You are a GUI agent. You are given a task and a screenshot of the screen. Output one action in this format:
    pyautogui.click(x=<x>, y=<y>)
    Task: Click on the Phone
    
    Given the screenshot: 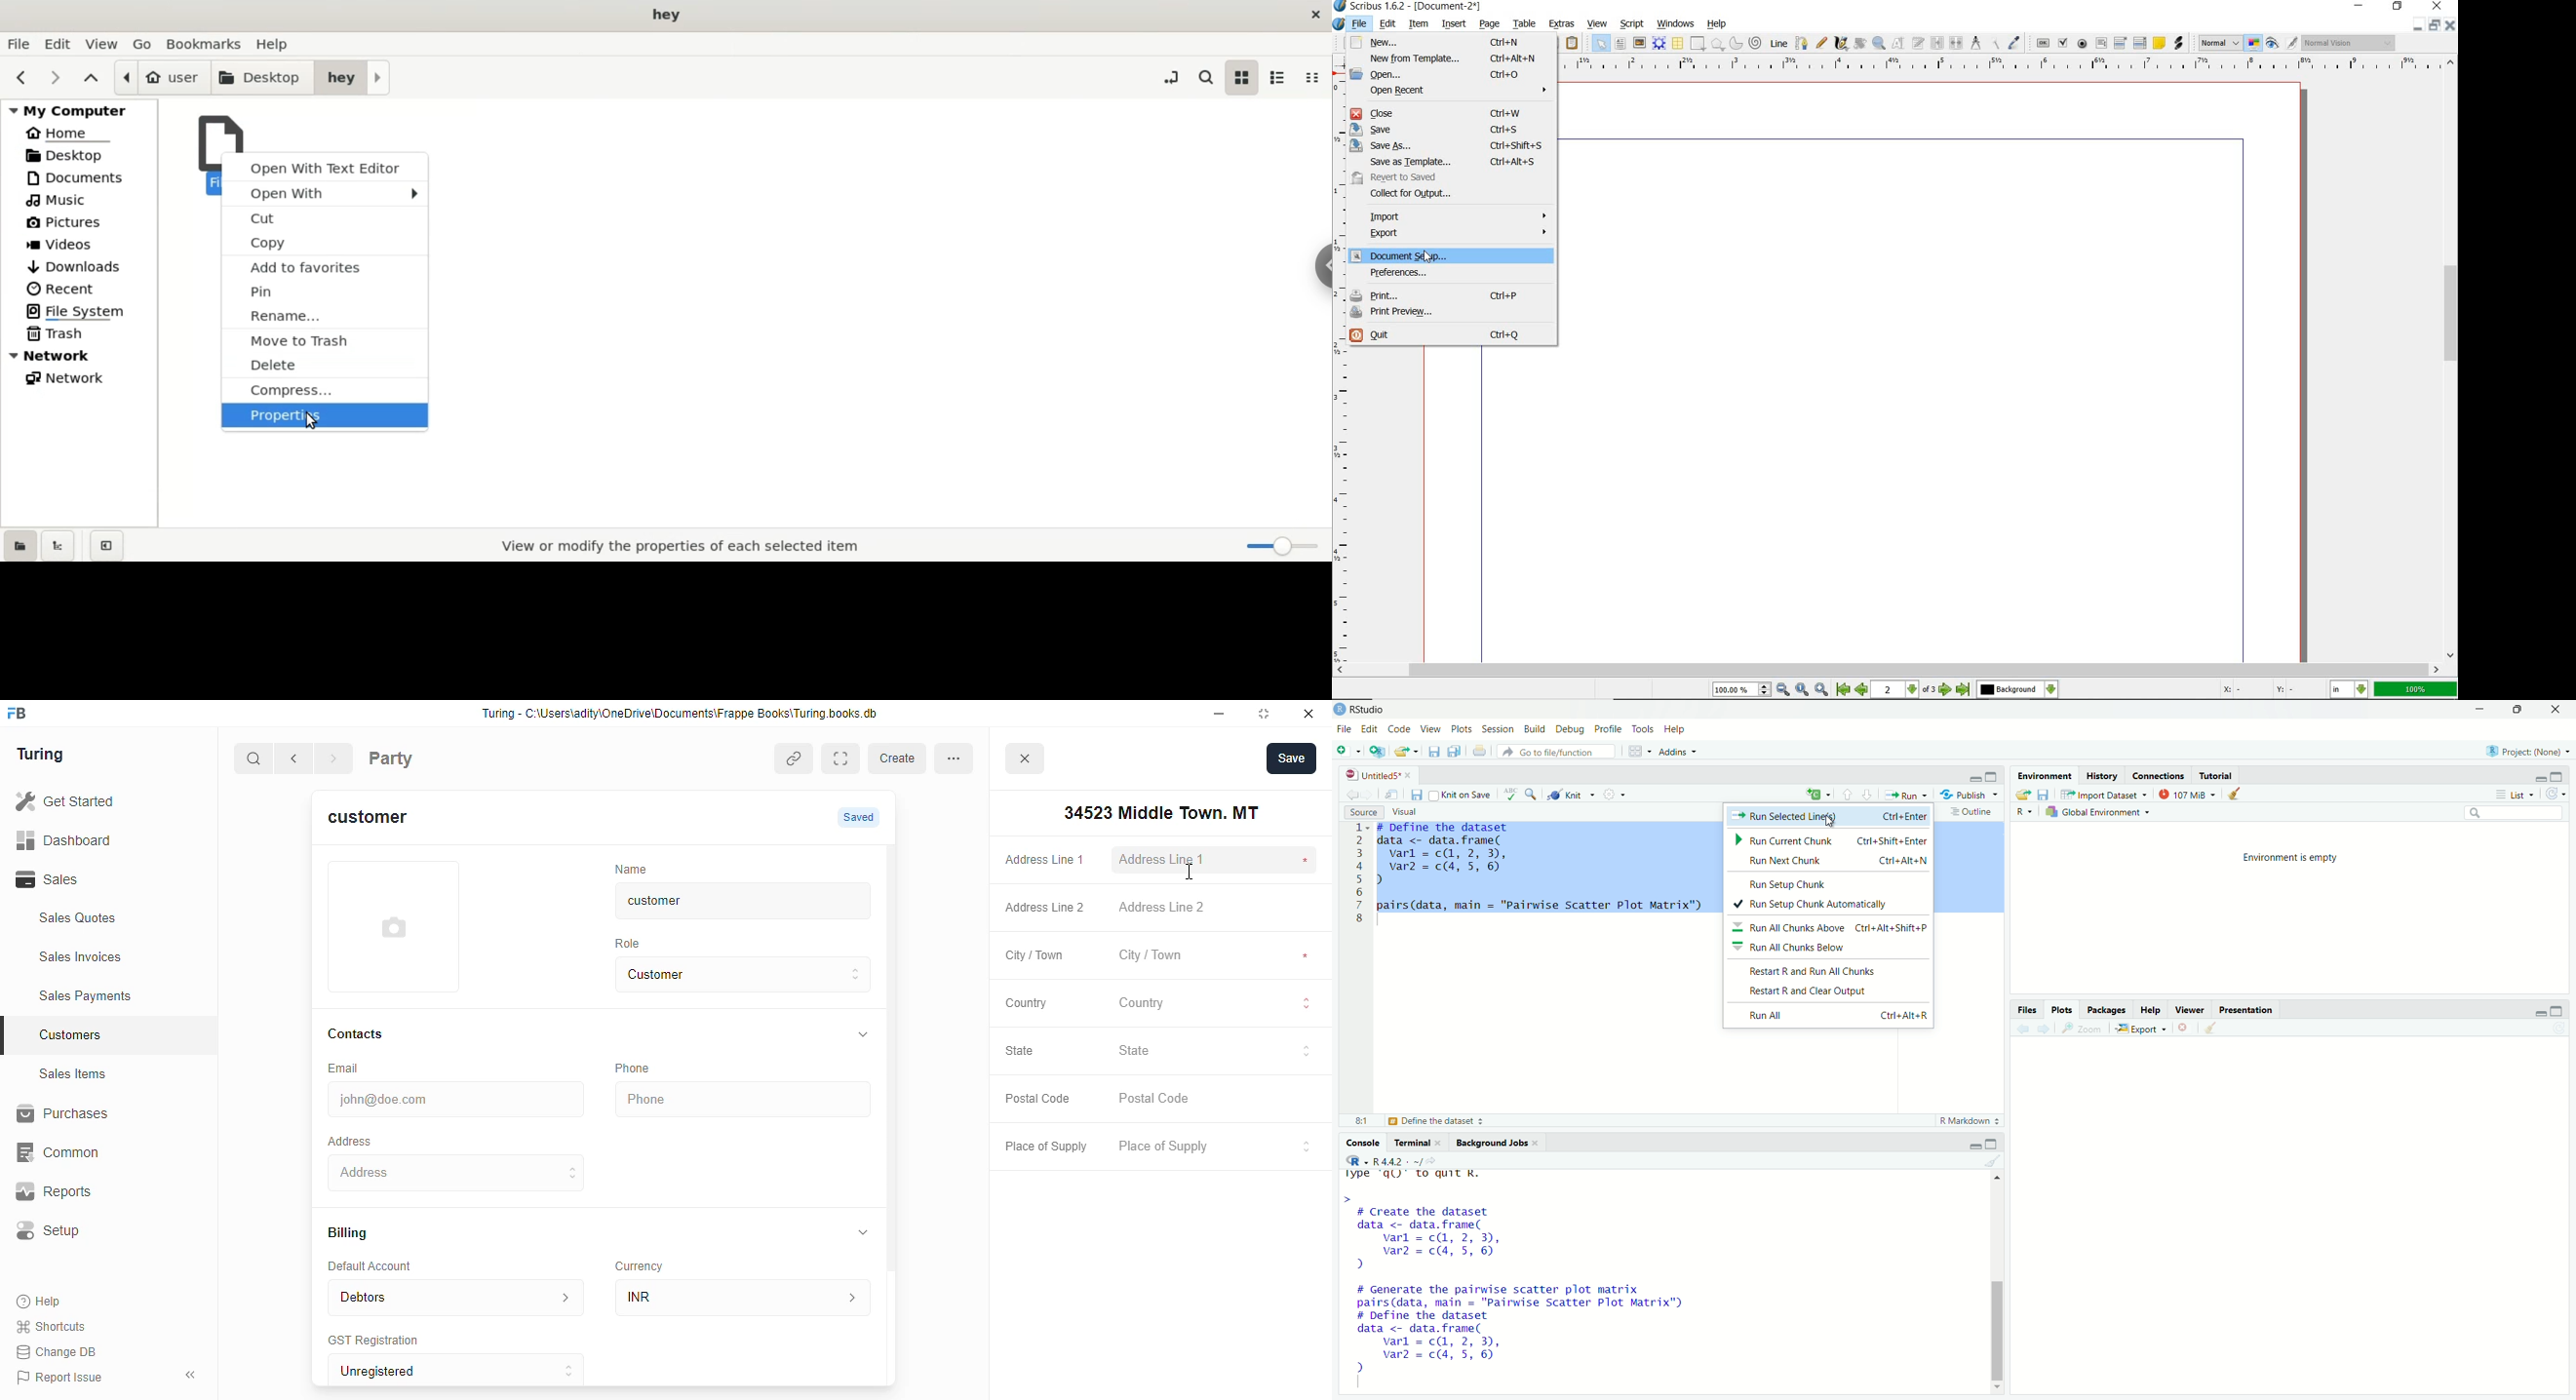 What is the action you would take?
    pyautogui.click(x=746, y=1100)
    